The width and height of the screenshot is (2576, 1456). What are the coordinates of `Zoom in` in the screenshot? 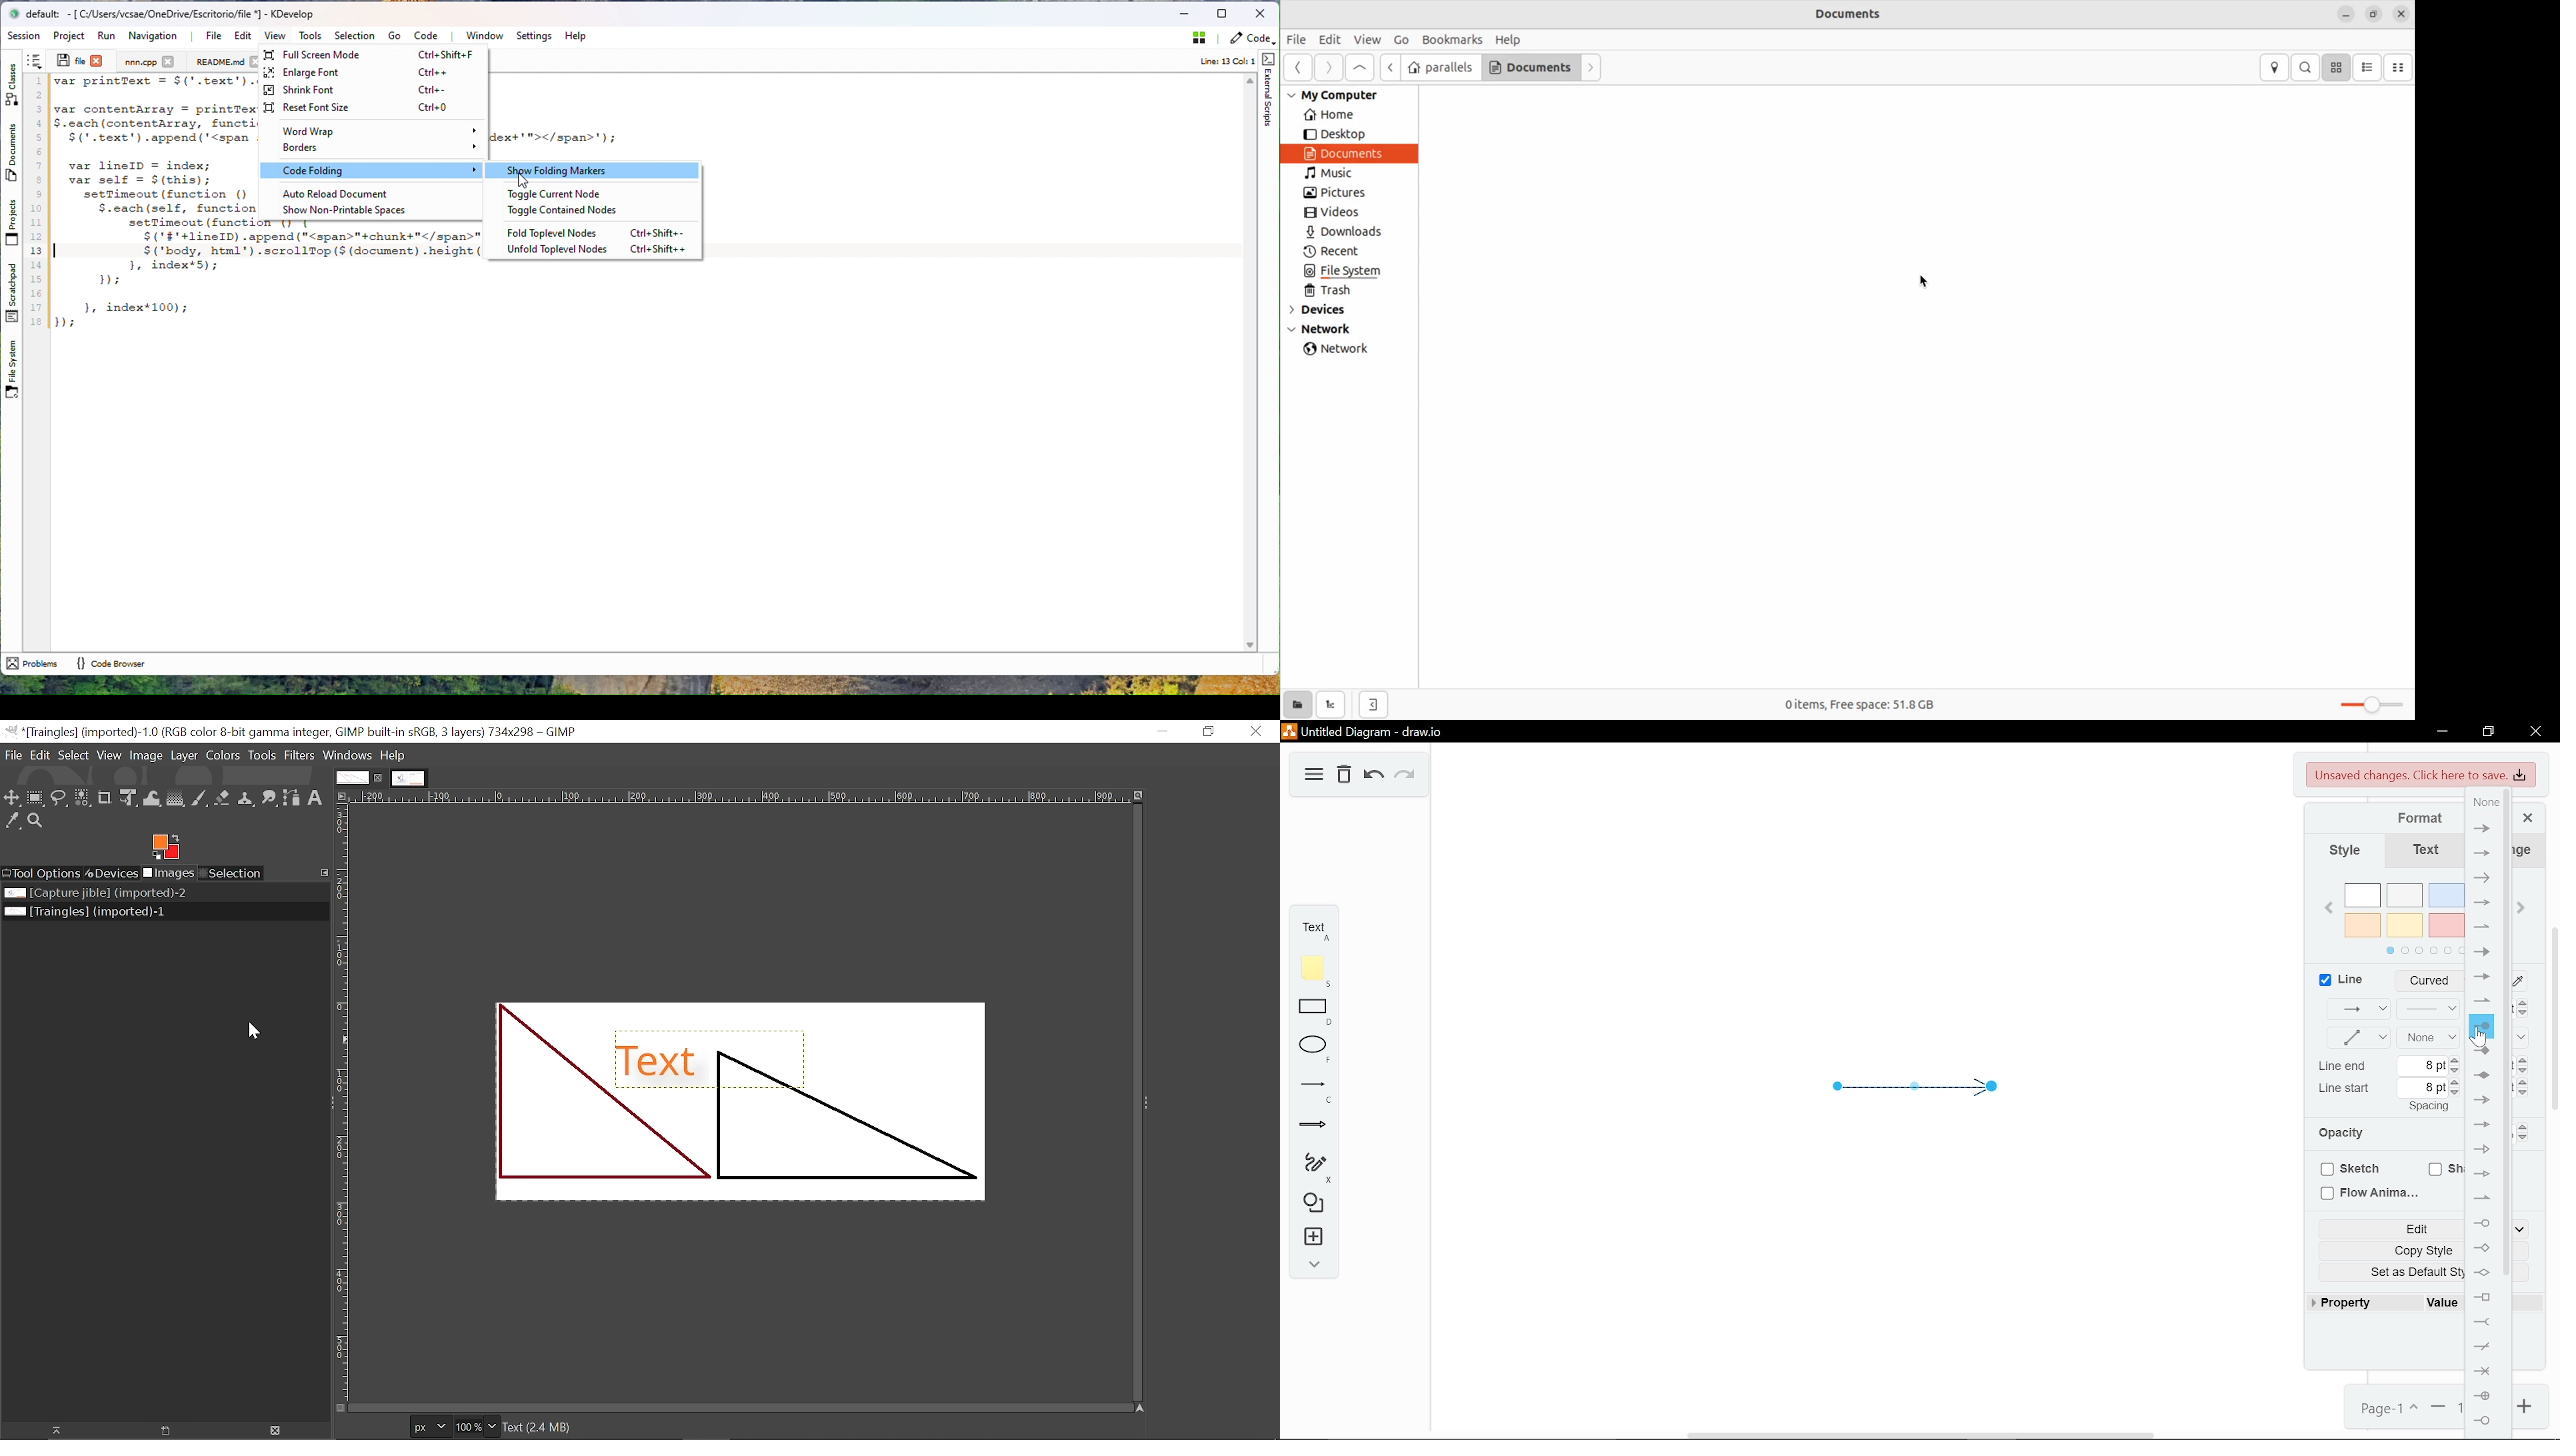 It's located at (2524, 1408).